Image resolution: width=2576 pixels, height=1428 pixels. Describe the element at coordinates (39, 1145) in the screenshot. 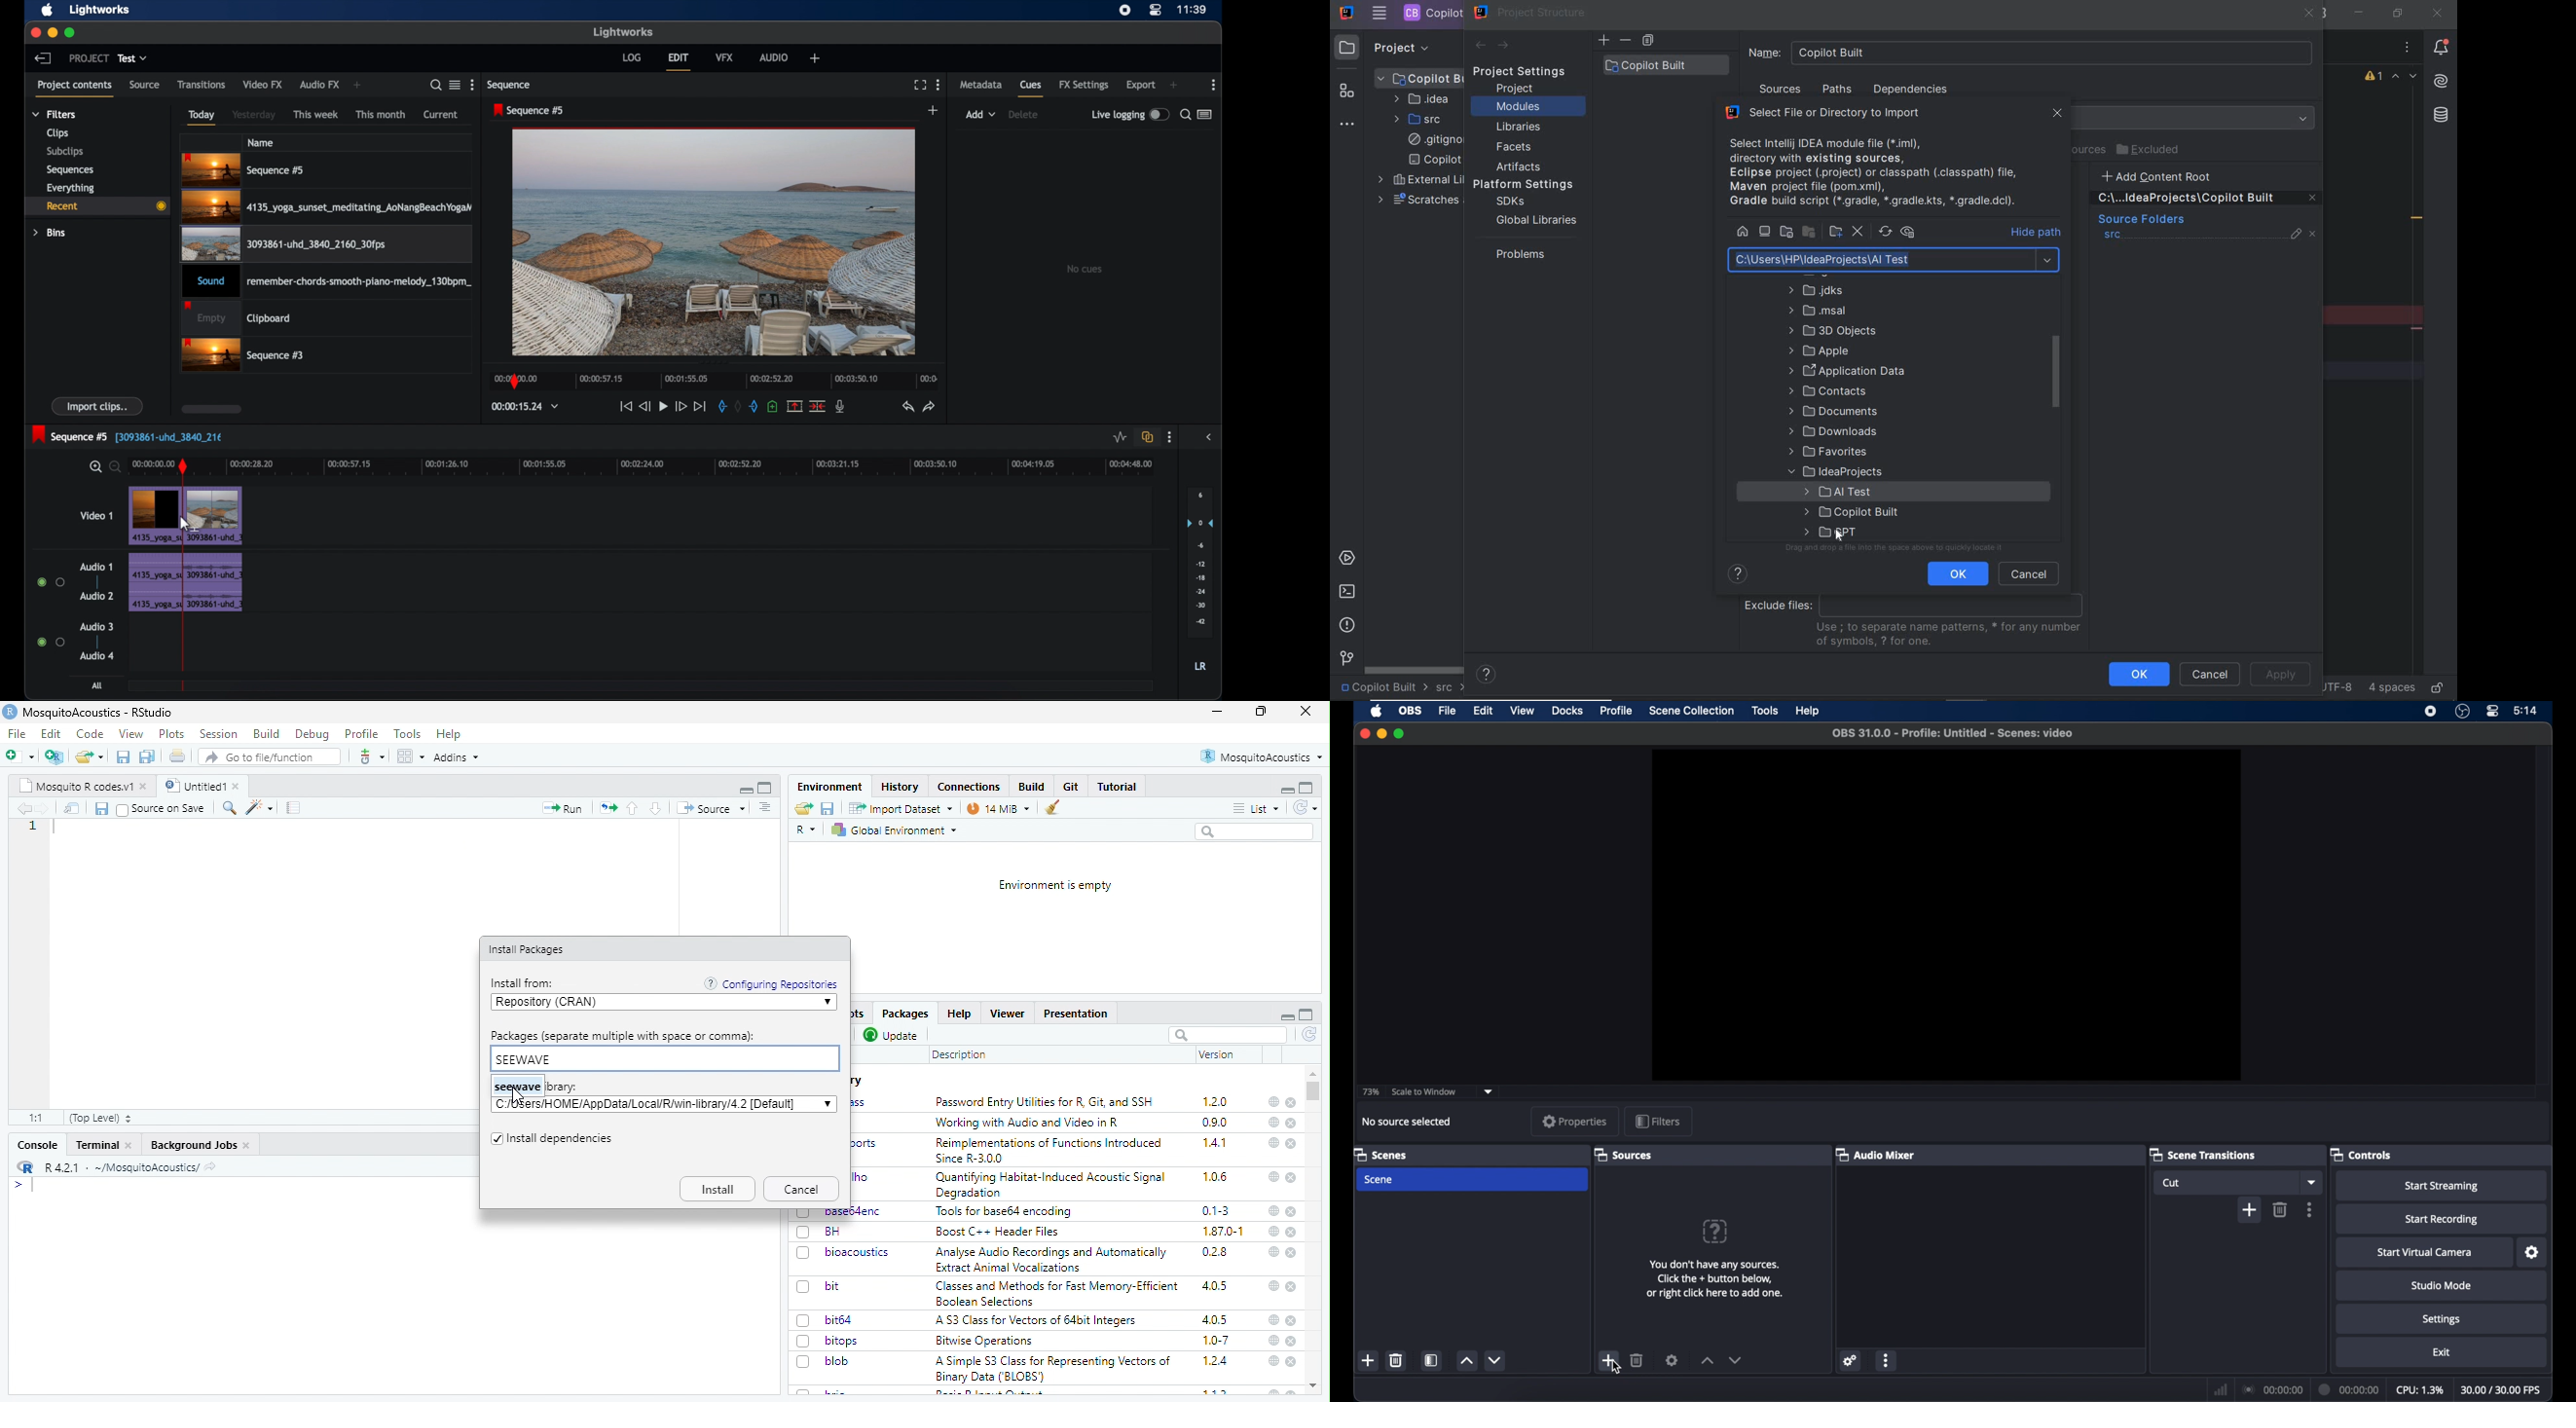

I see `Console` at that location.